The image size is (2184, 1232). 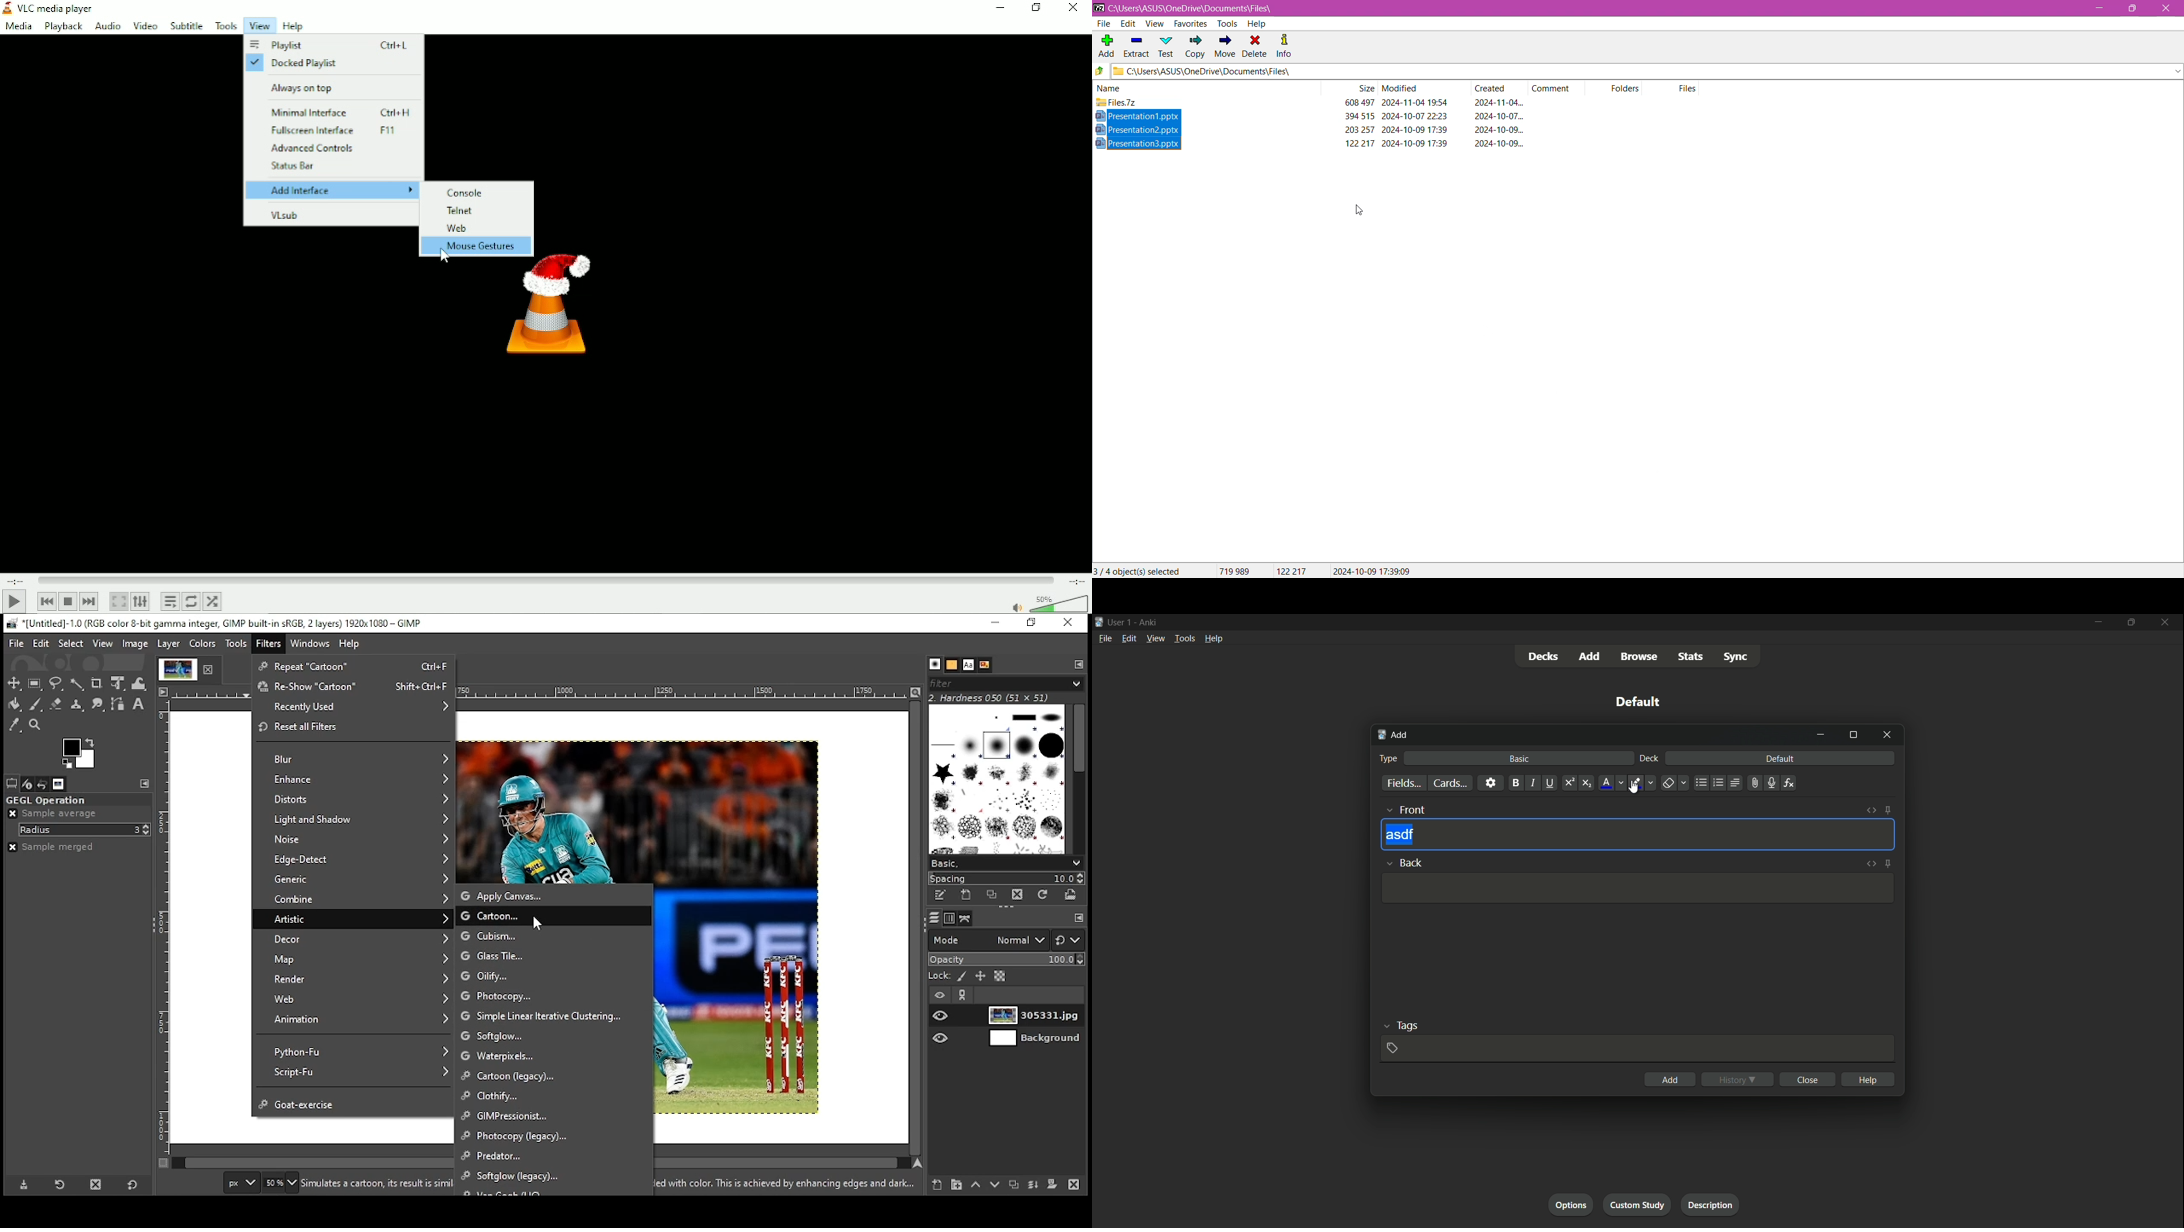 What do you see at coordinates (1393, 1048) in the screenshot?
I see `add tag` at bounding box center [1393, 1048].